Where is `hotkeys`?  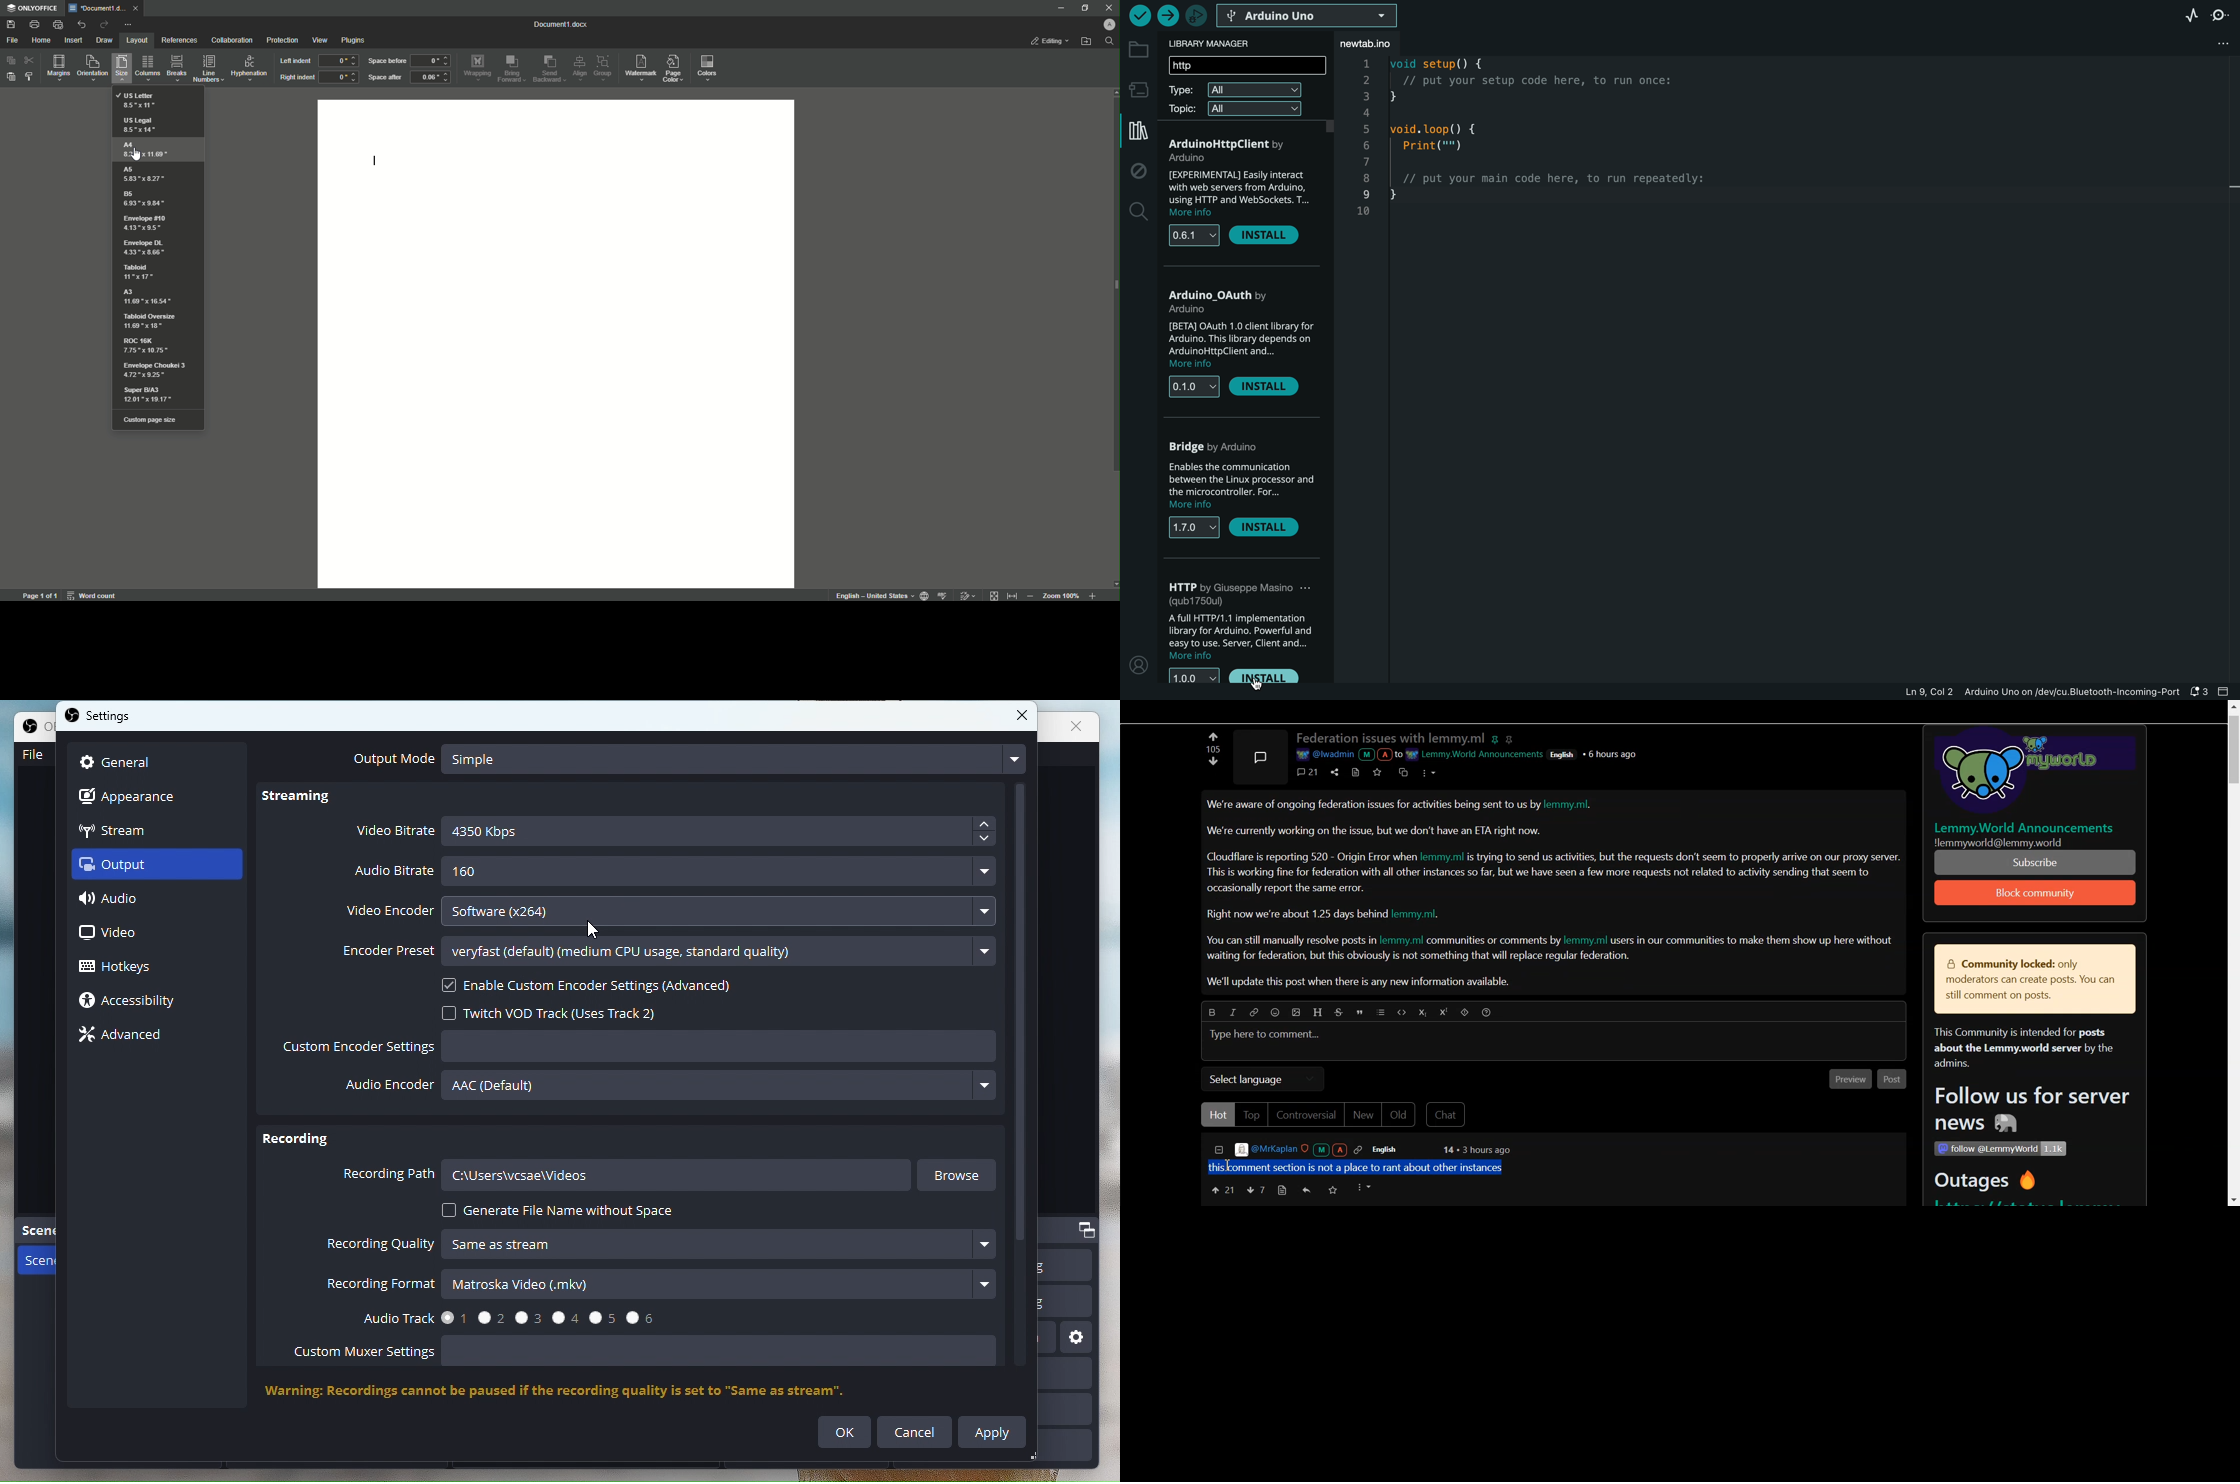
hotkeys is located at coordinates (131, 964).